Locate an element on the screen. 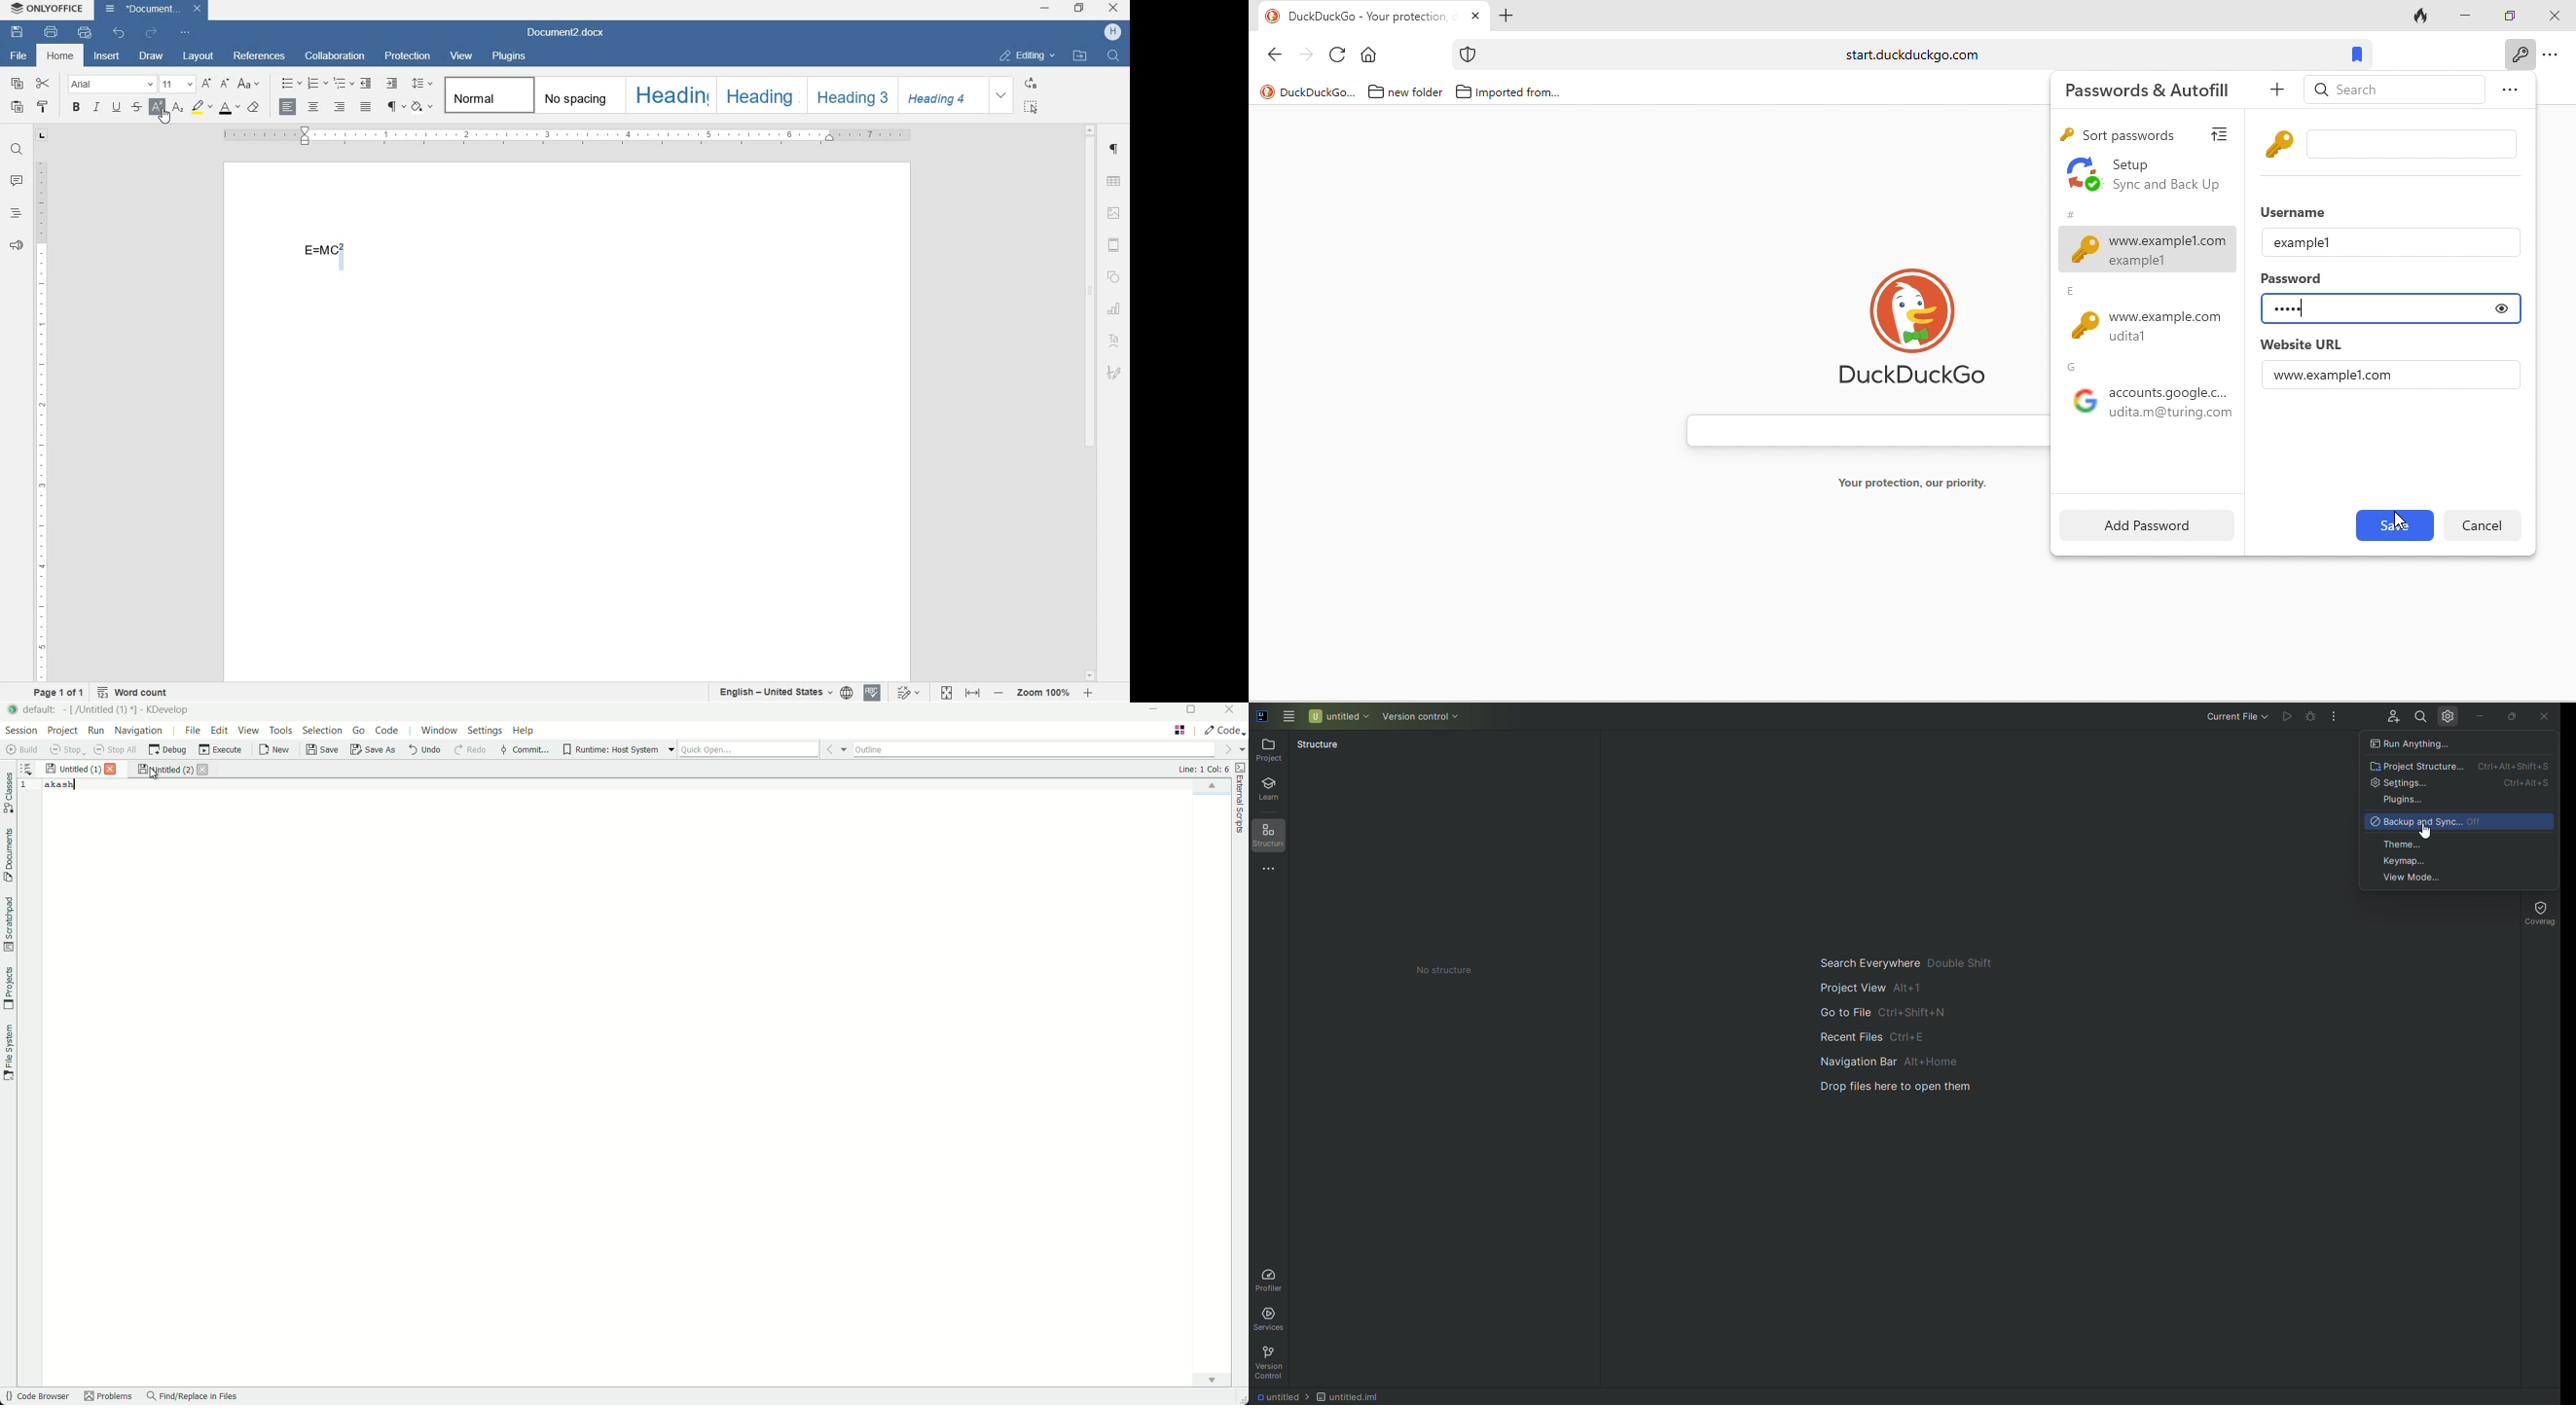 This screenshot has width=2576, height=1428. find is located at coordinates (19, 150).